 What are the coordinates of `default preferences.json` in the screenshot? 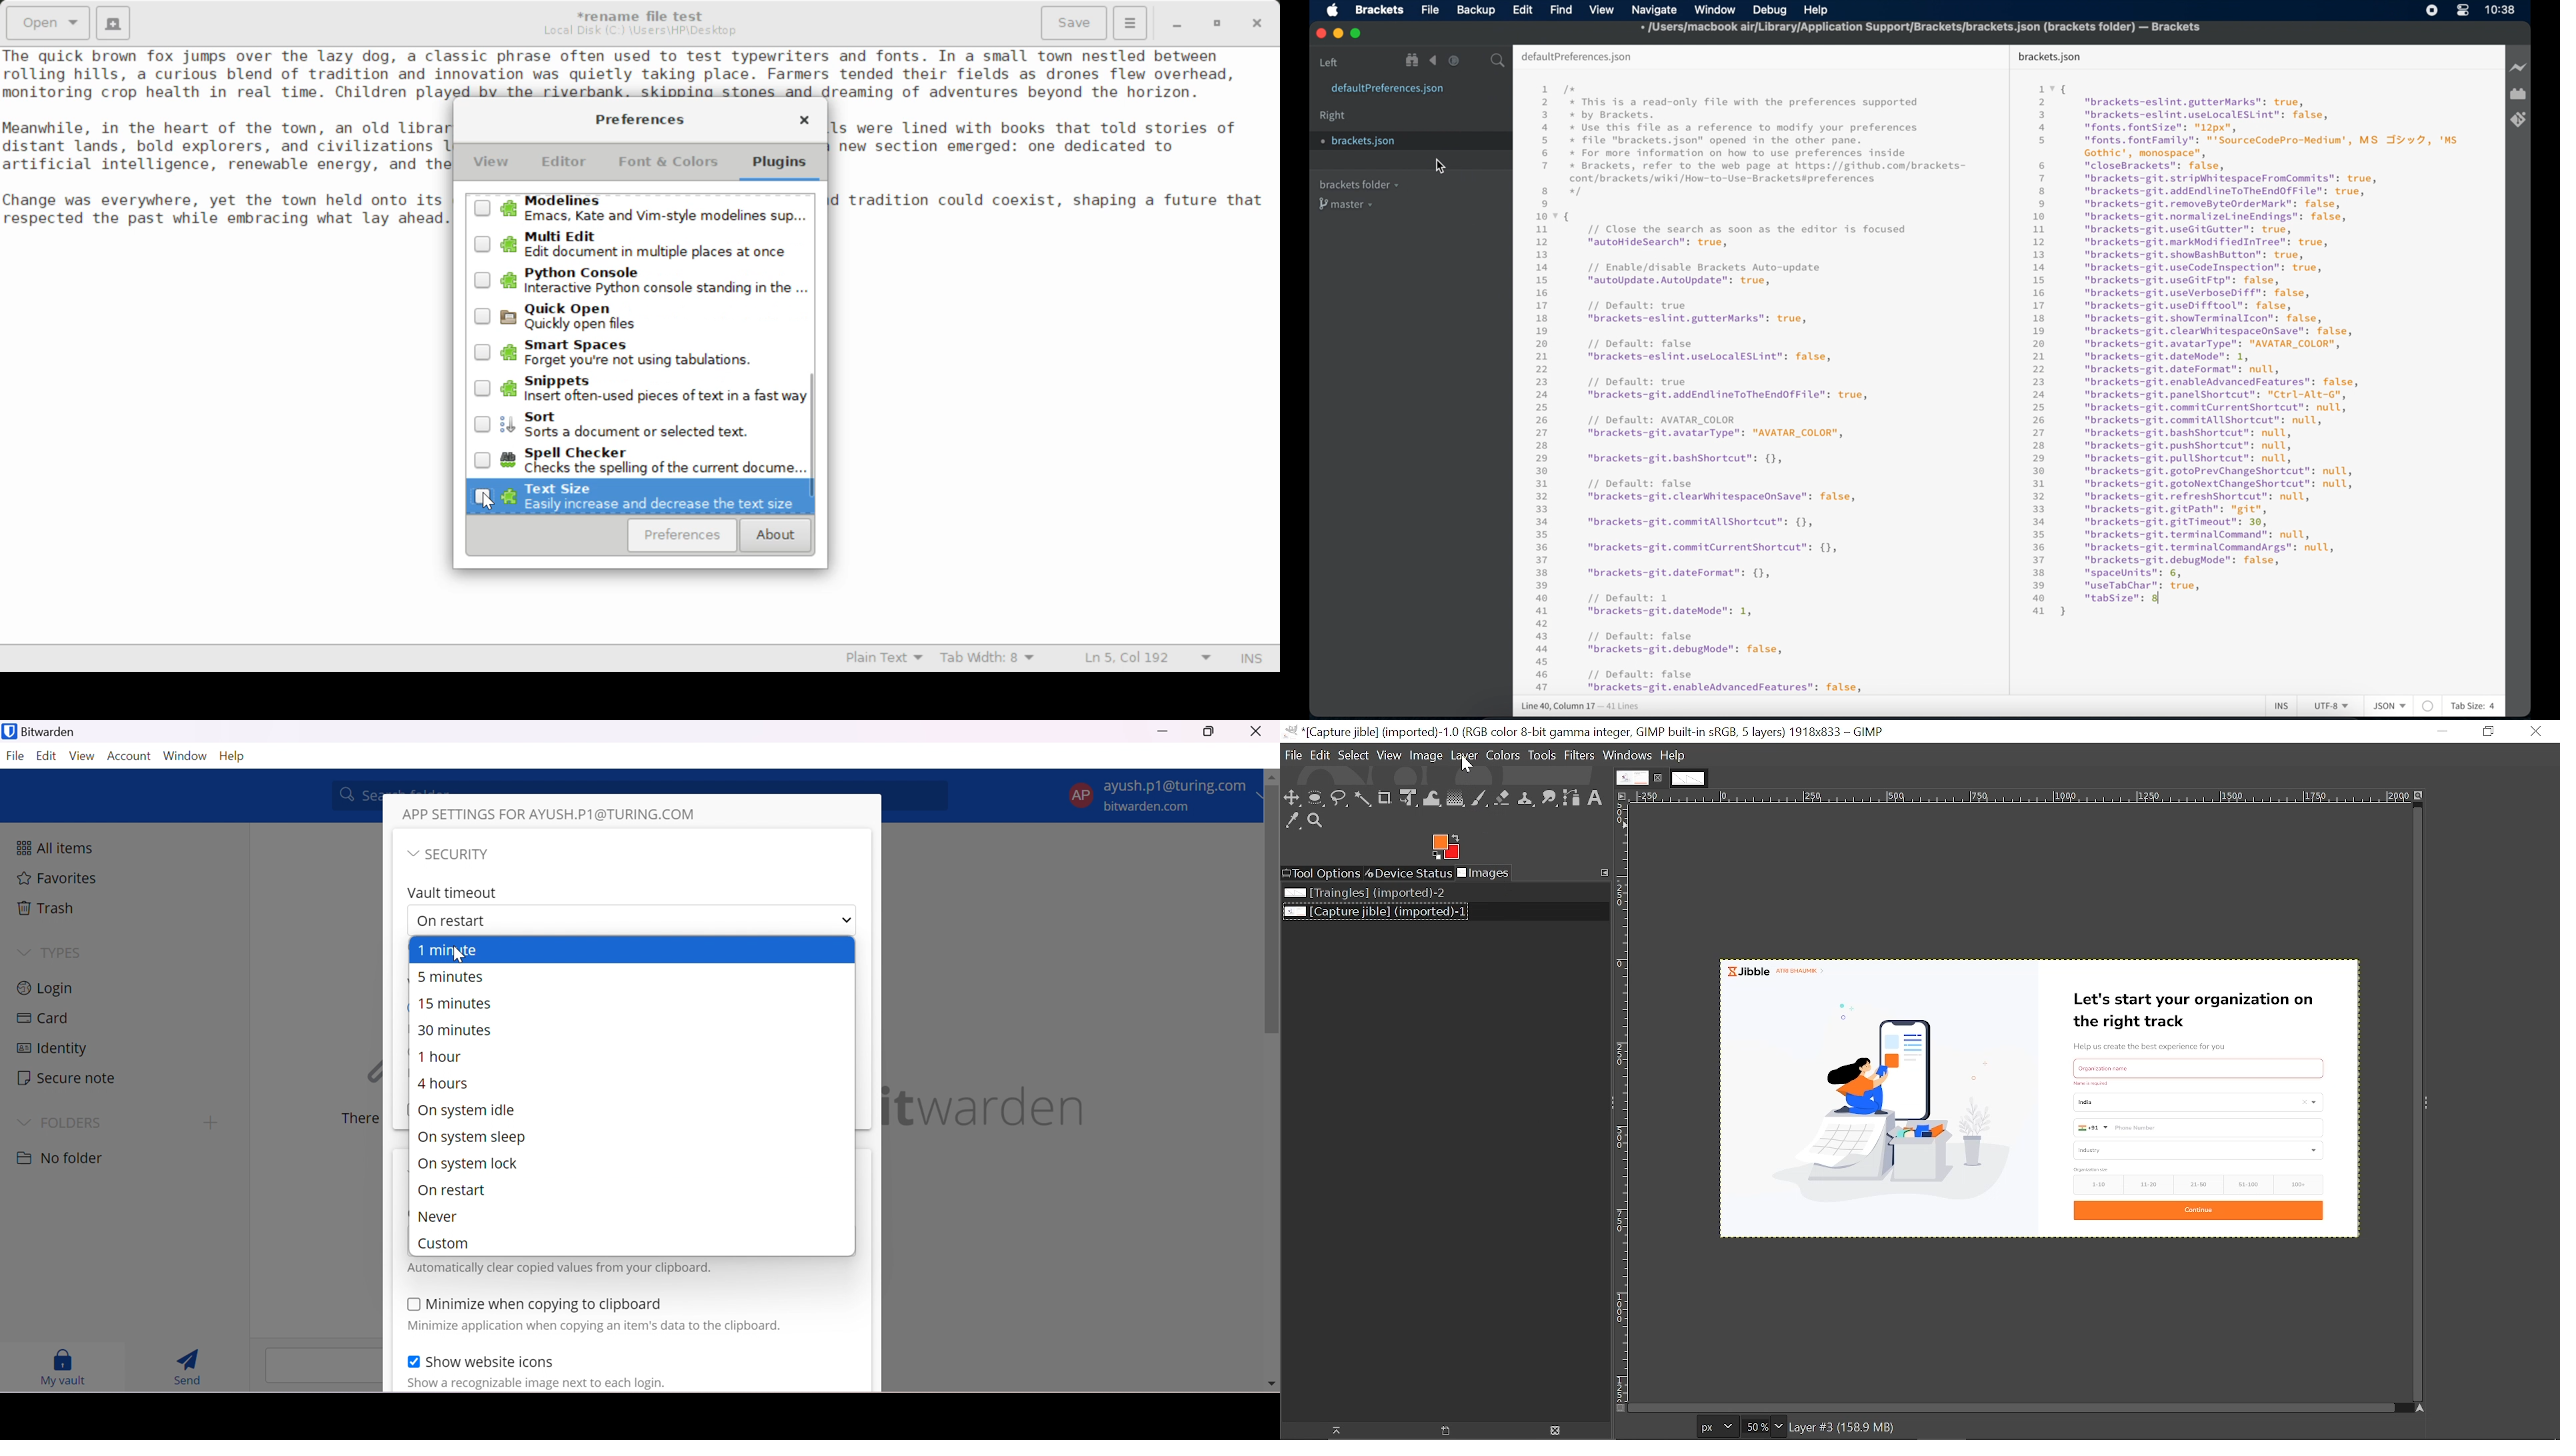 It's located at (1576, 57).